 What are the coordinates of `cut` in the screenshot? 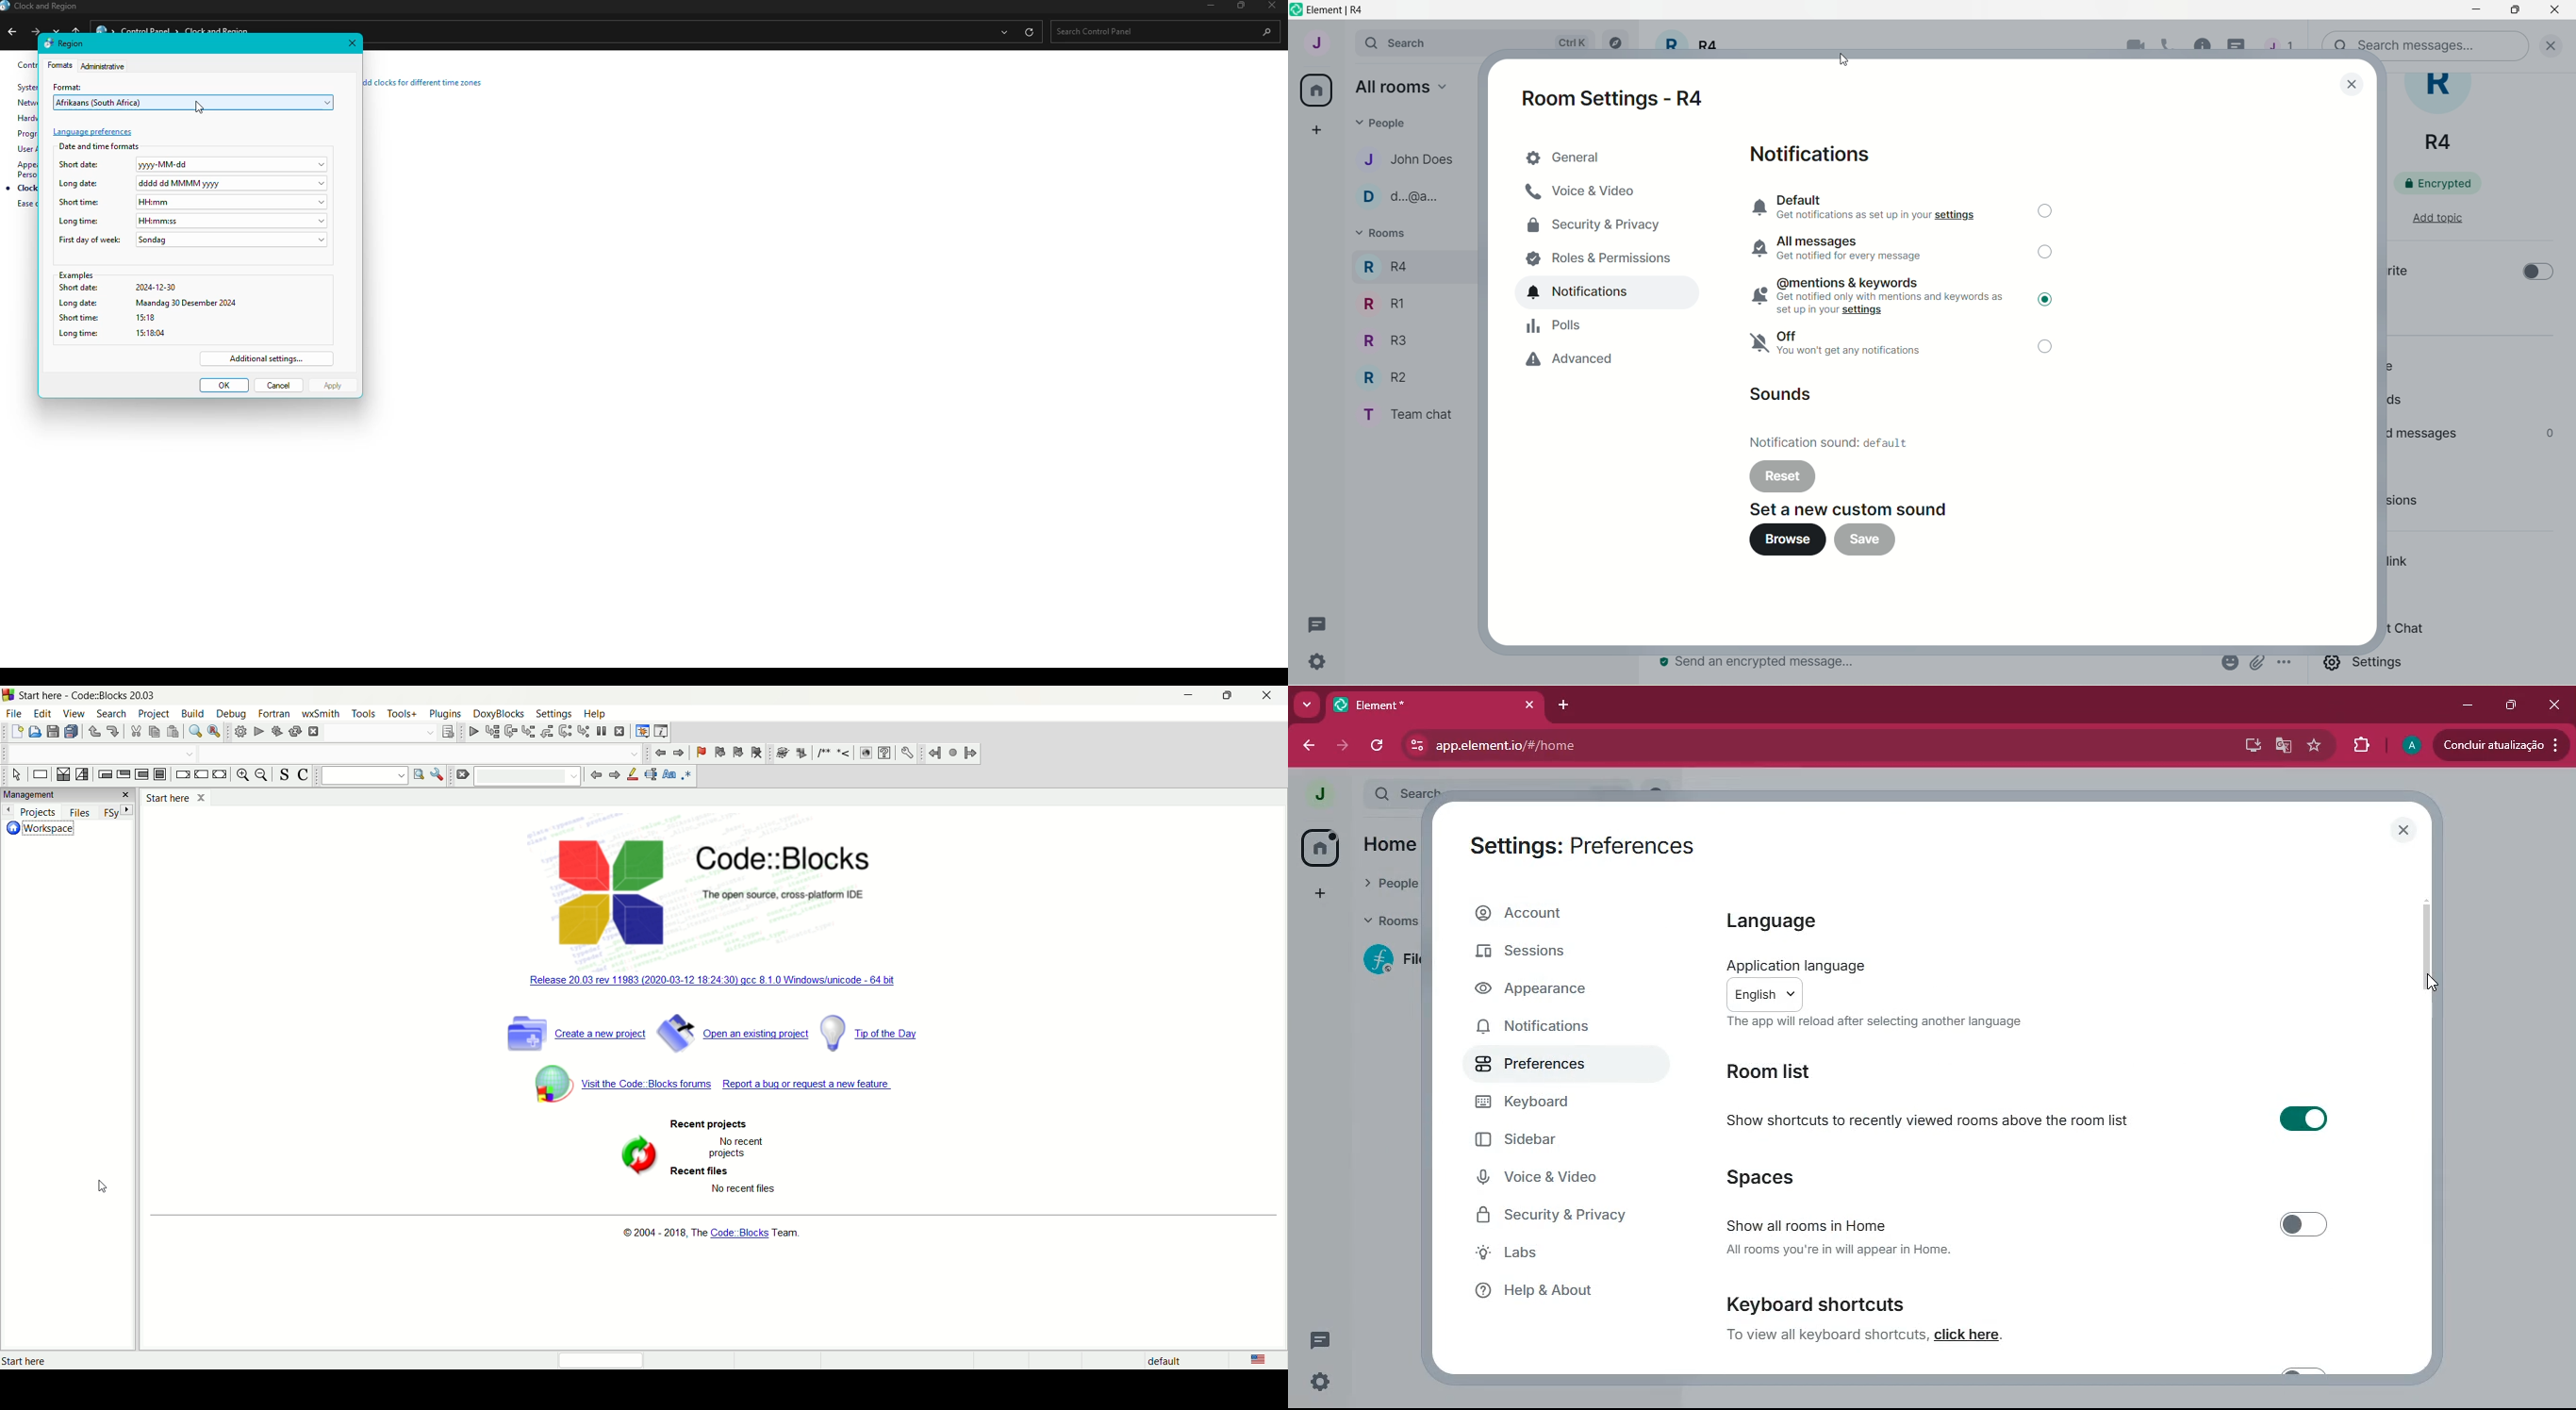 It's located at (133, 731).